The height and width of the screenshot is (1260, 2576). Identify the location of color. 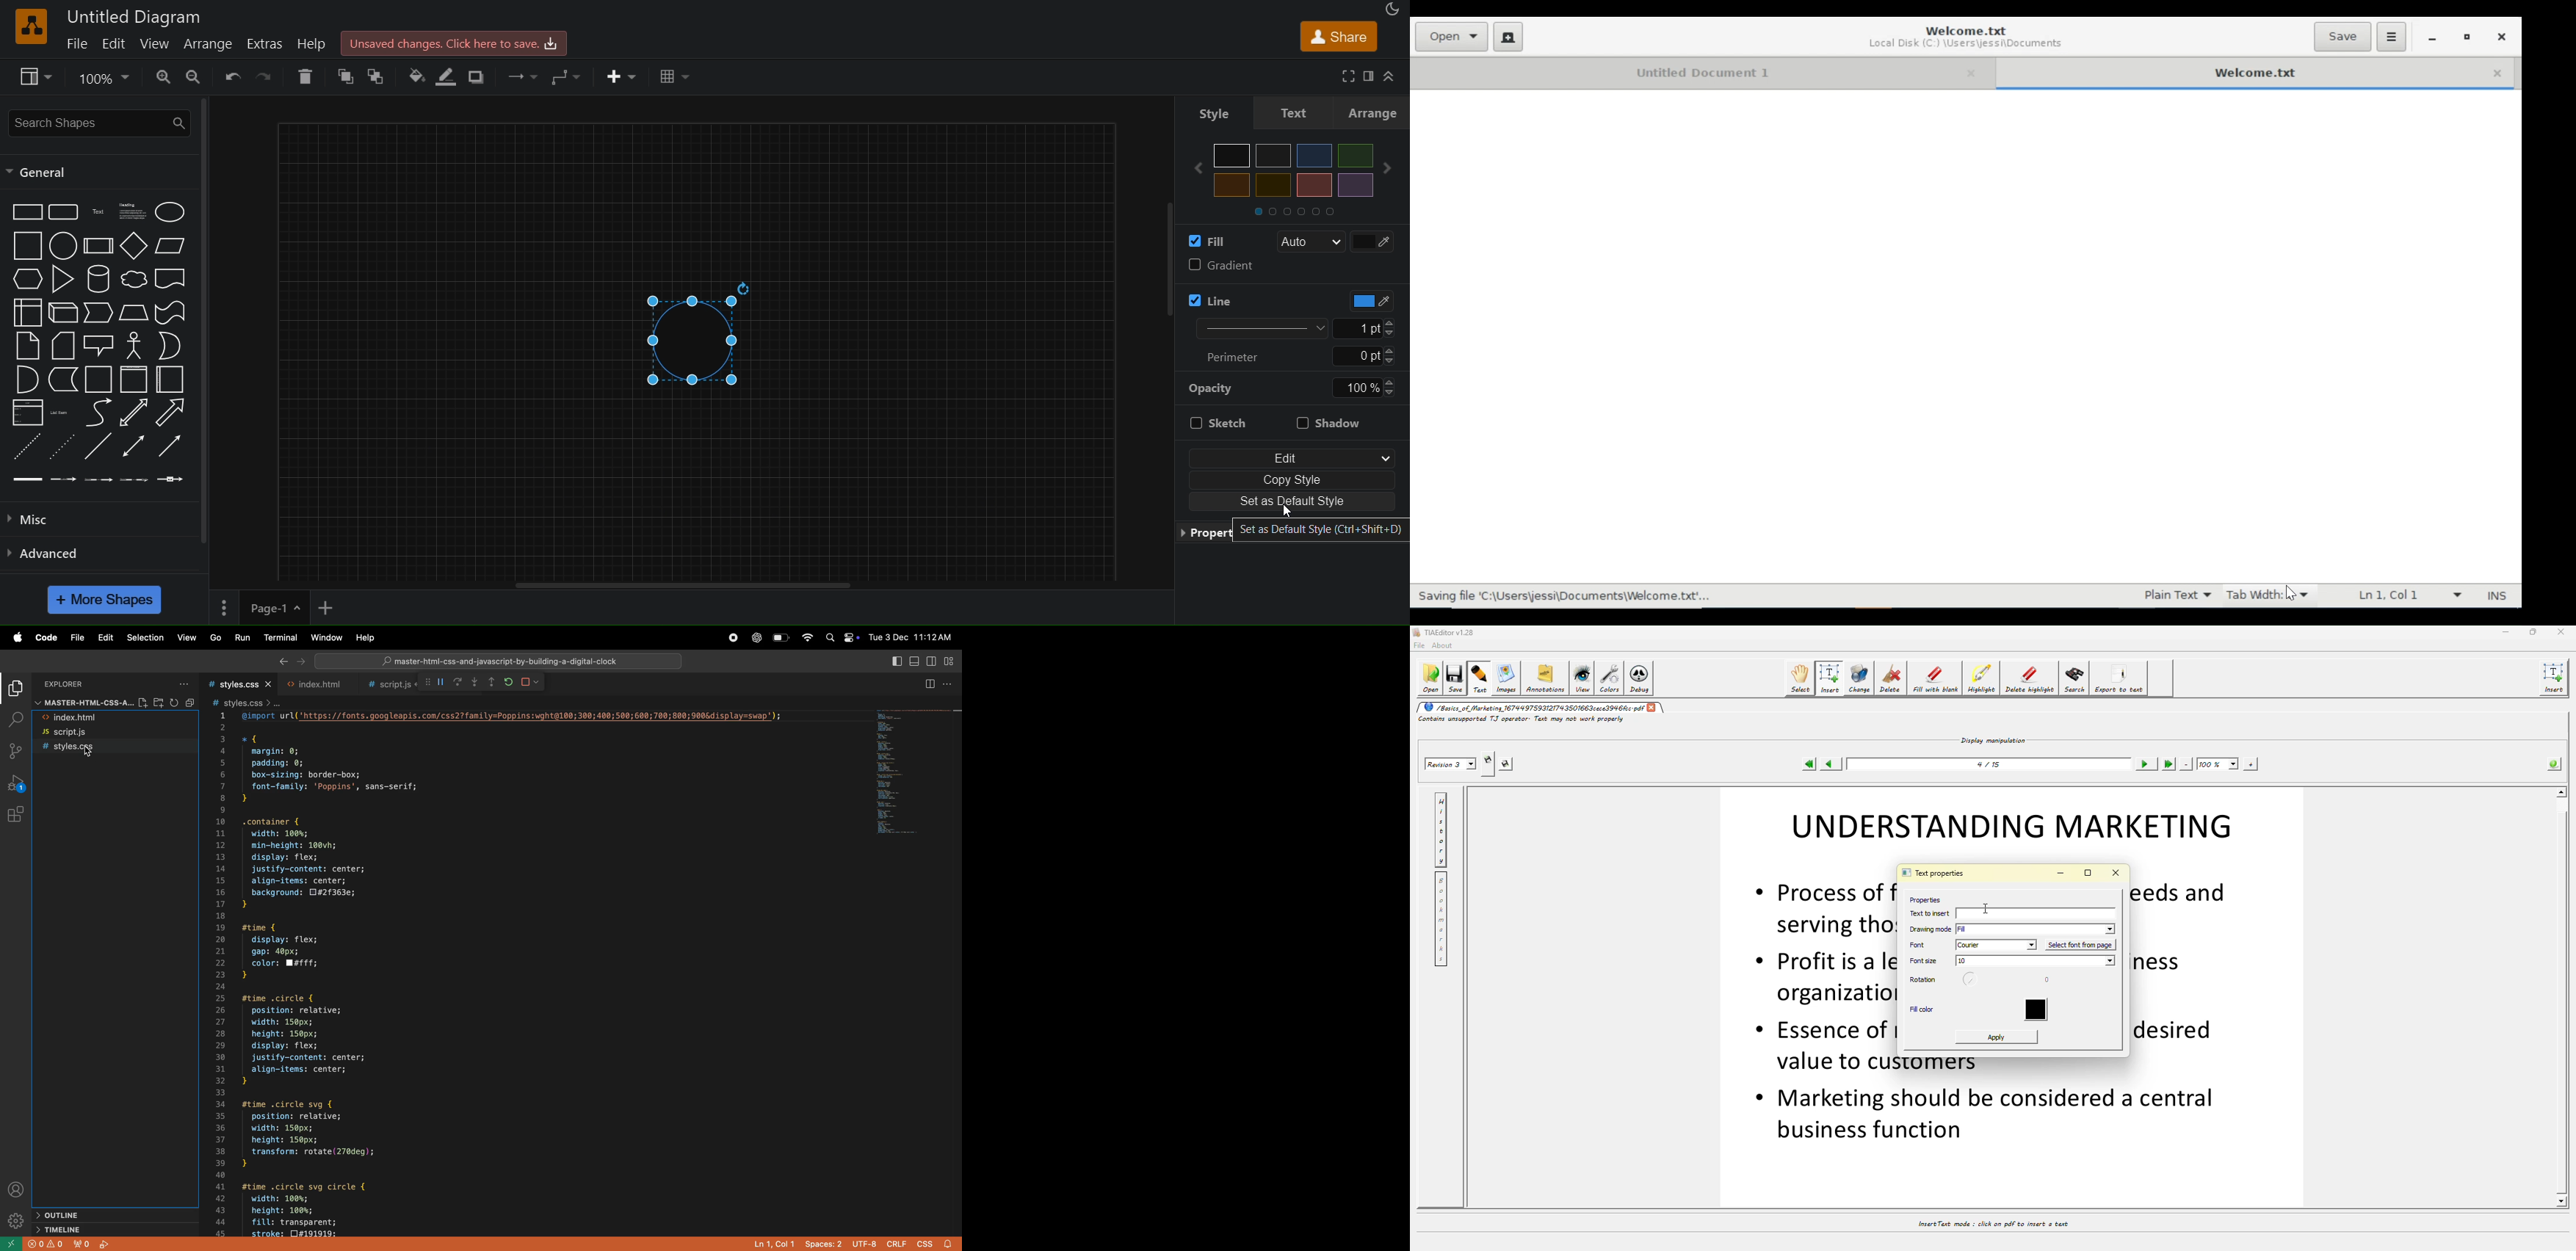
(2040, 1011).